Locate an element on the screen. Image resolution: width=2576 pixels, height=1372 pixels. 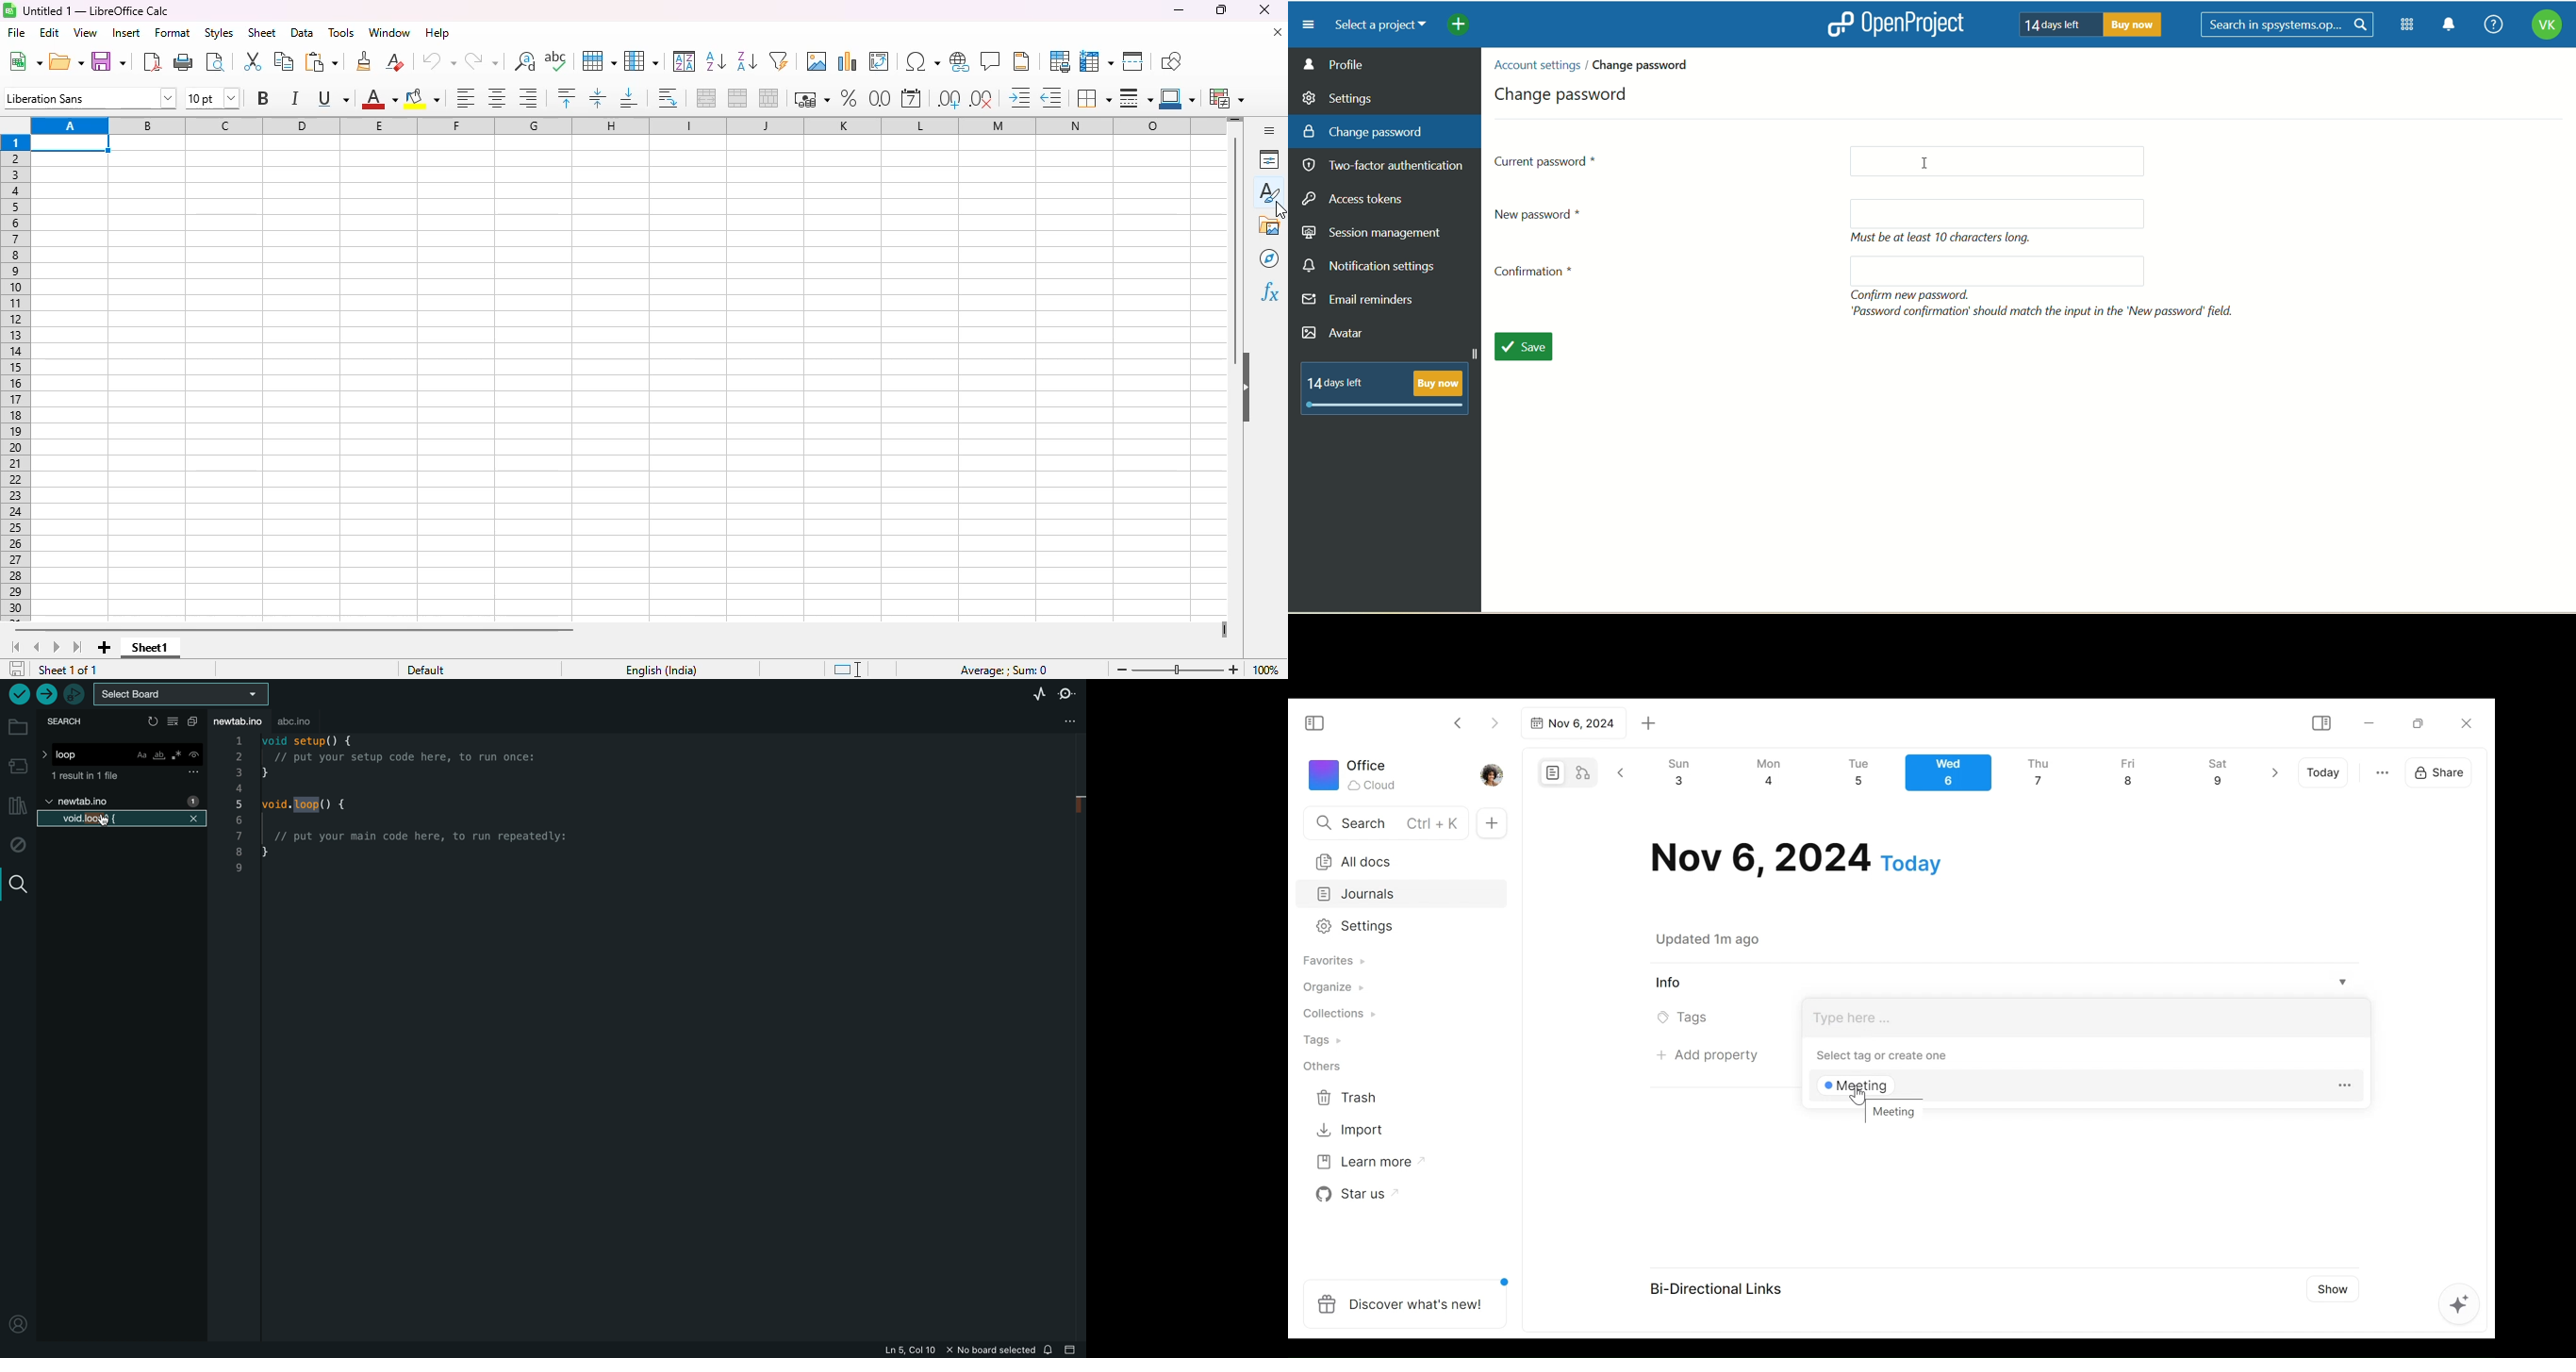
functions is located at coordinates (1269, 292).